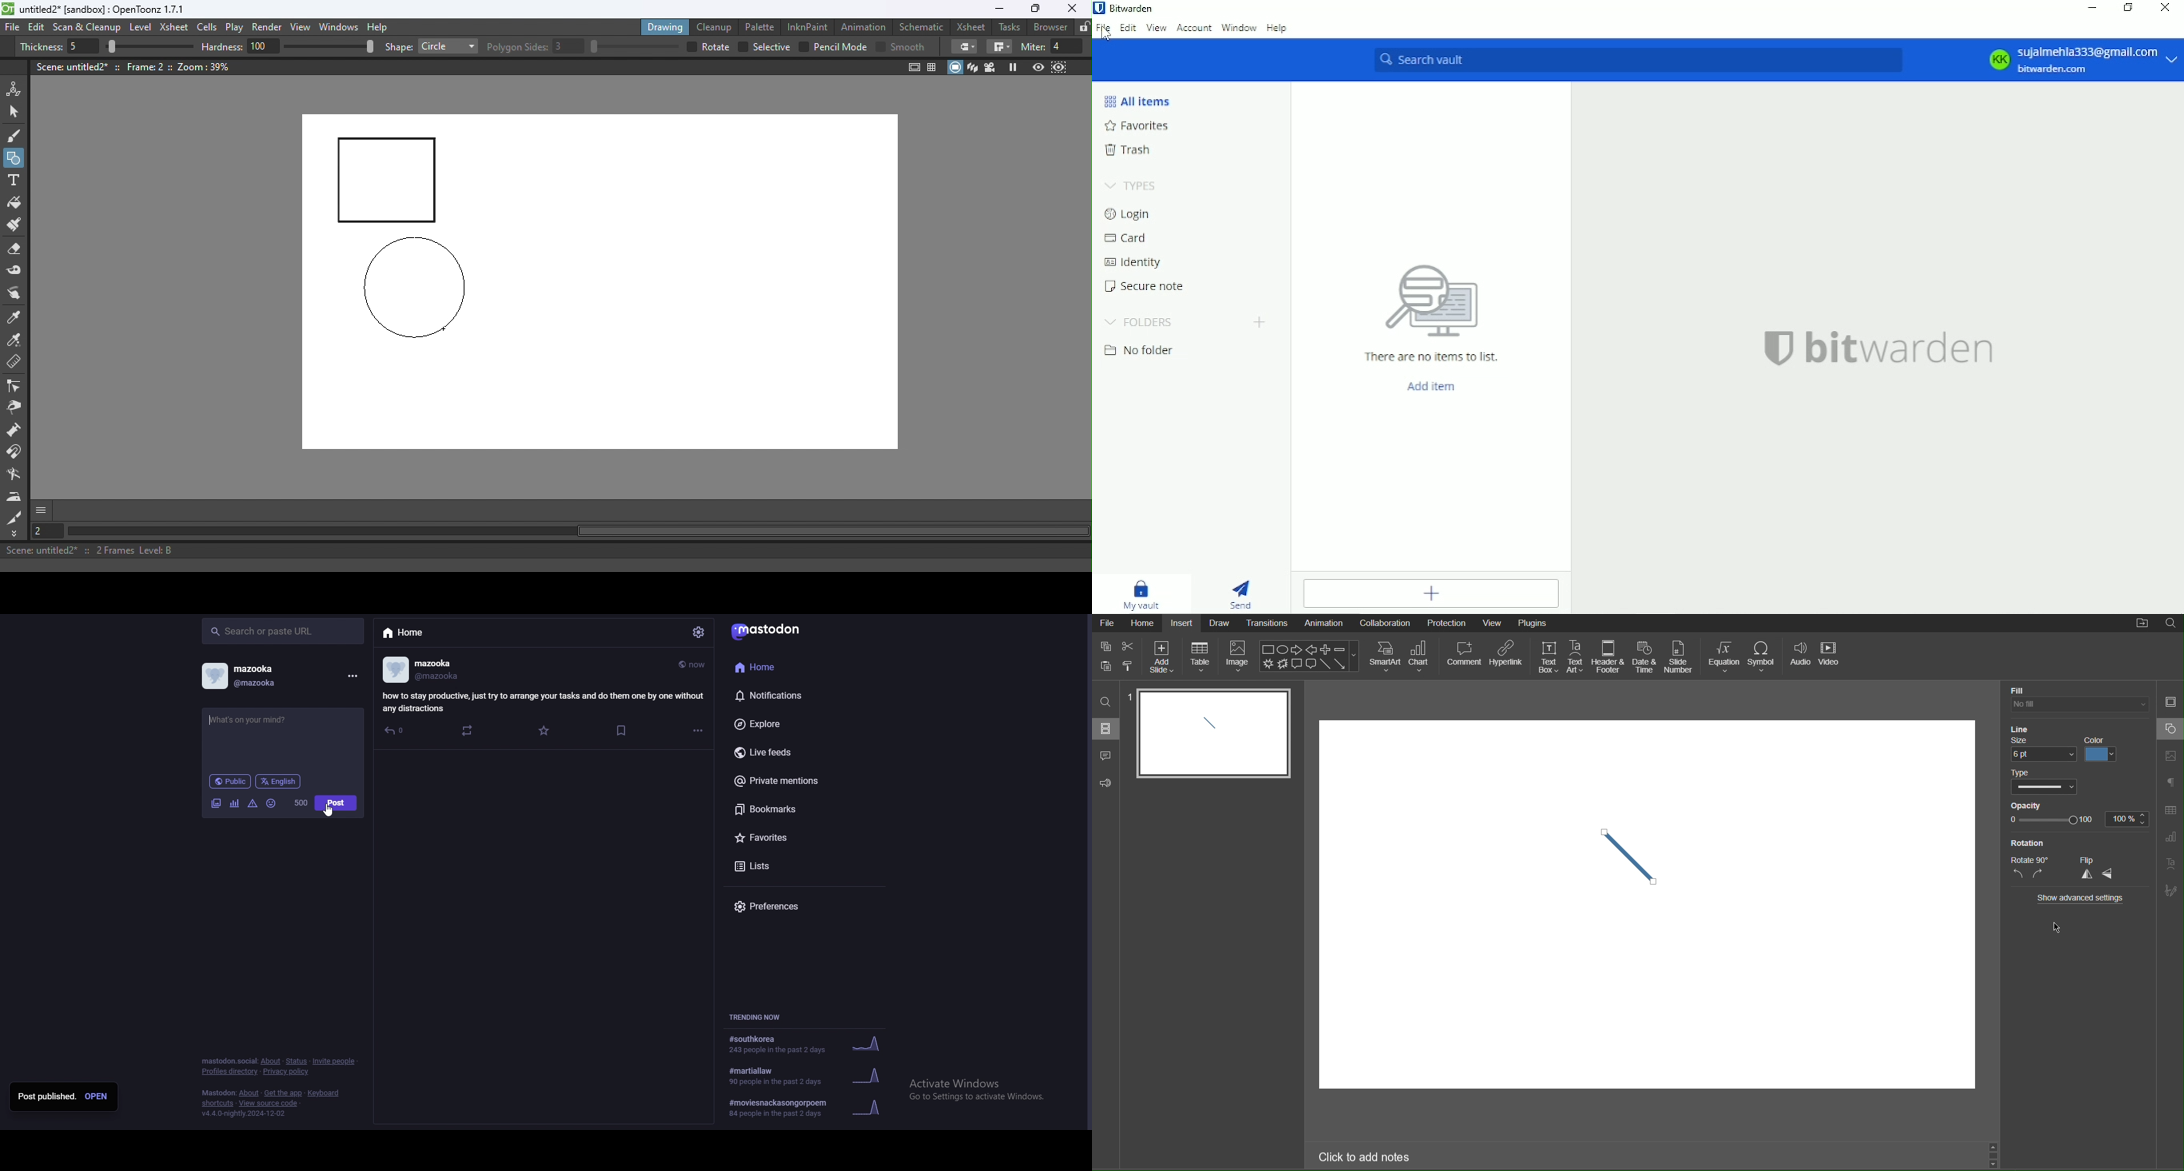 The image size is (2184, 1176). What do you see at coordinates (913, 67) in the screenshot?
I see `Safe area` at bounding box center [913, 67].